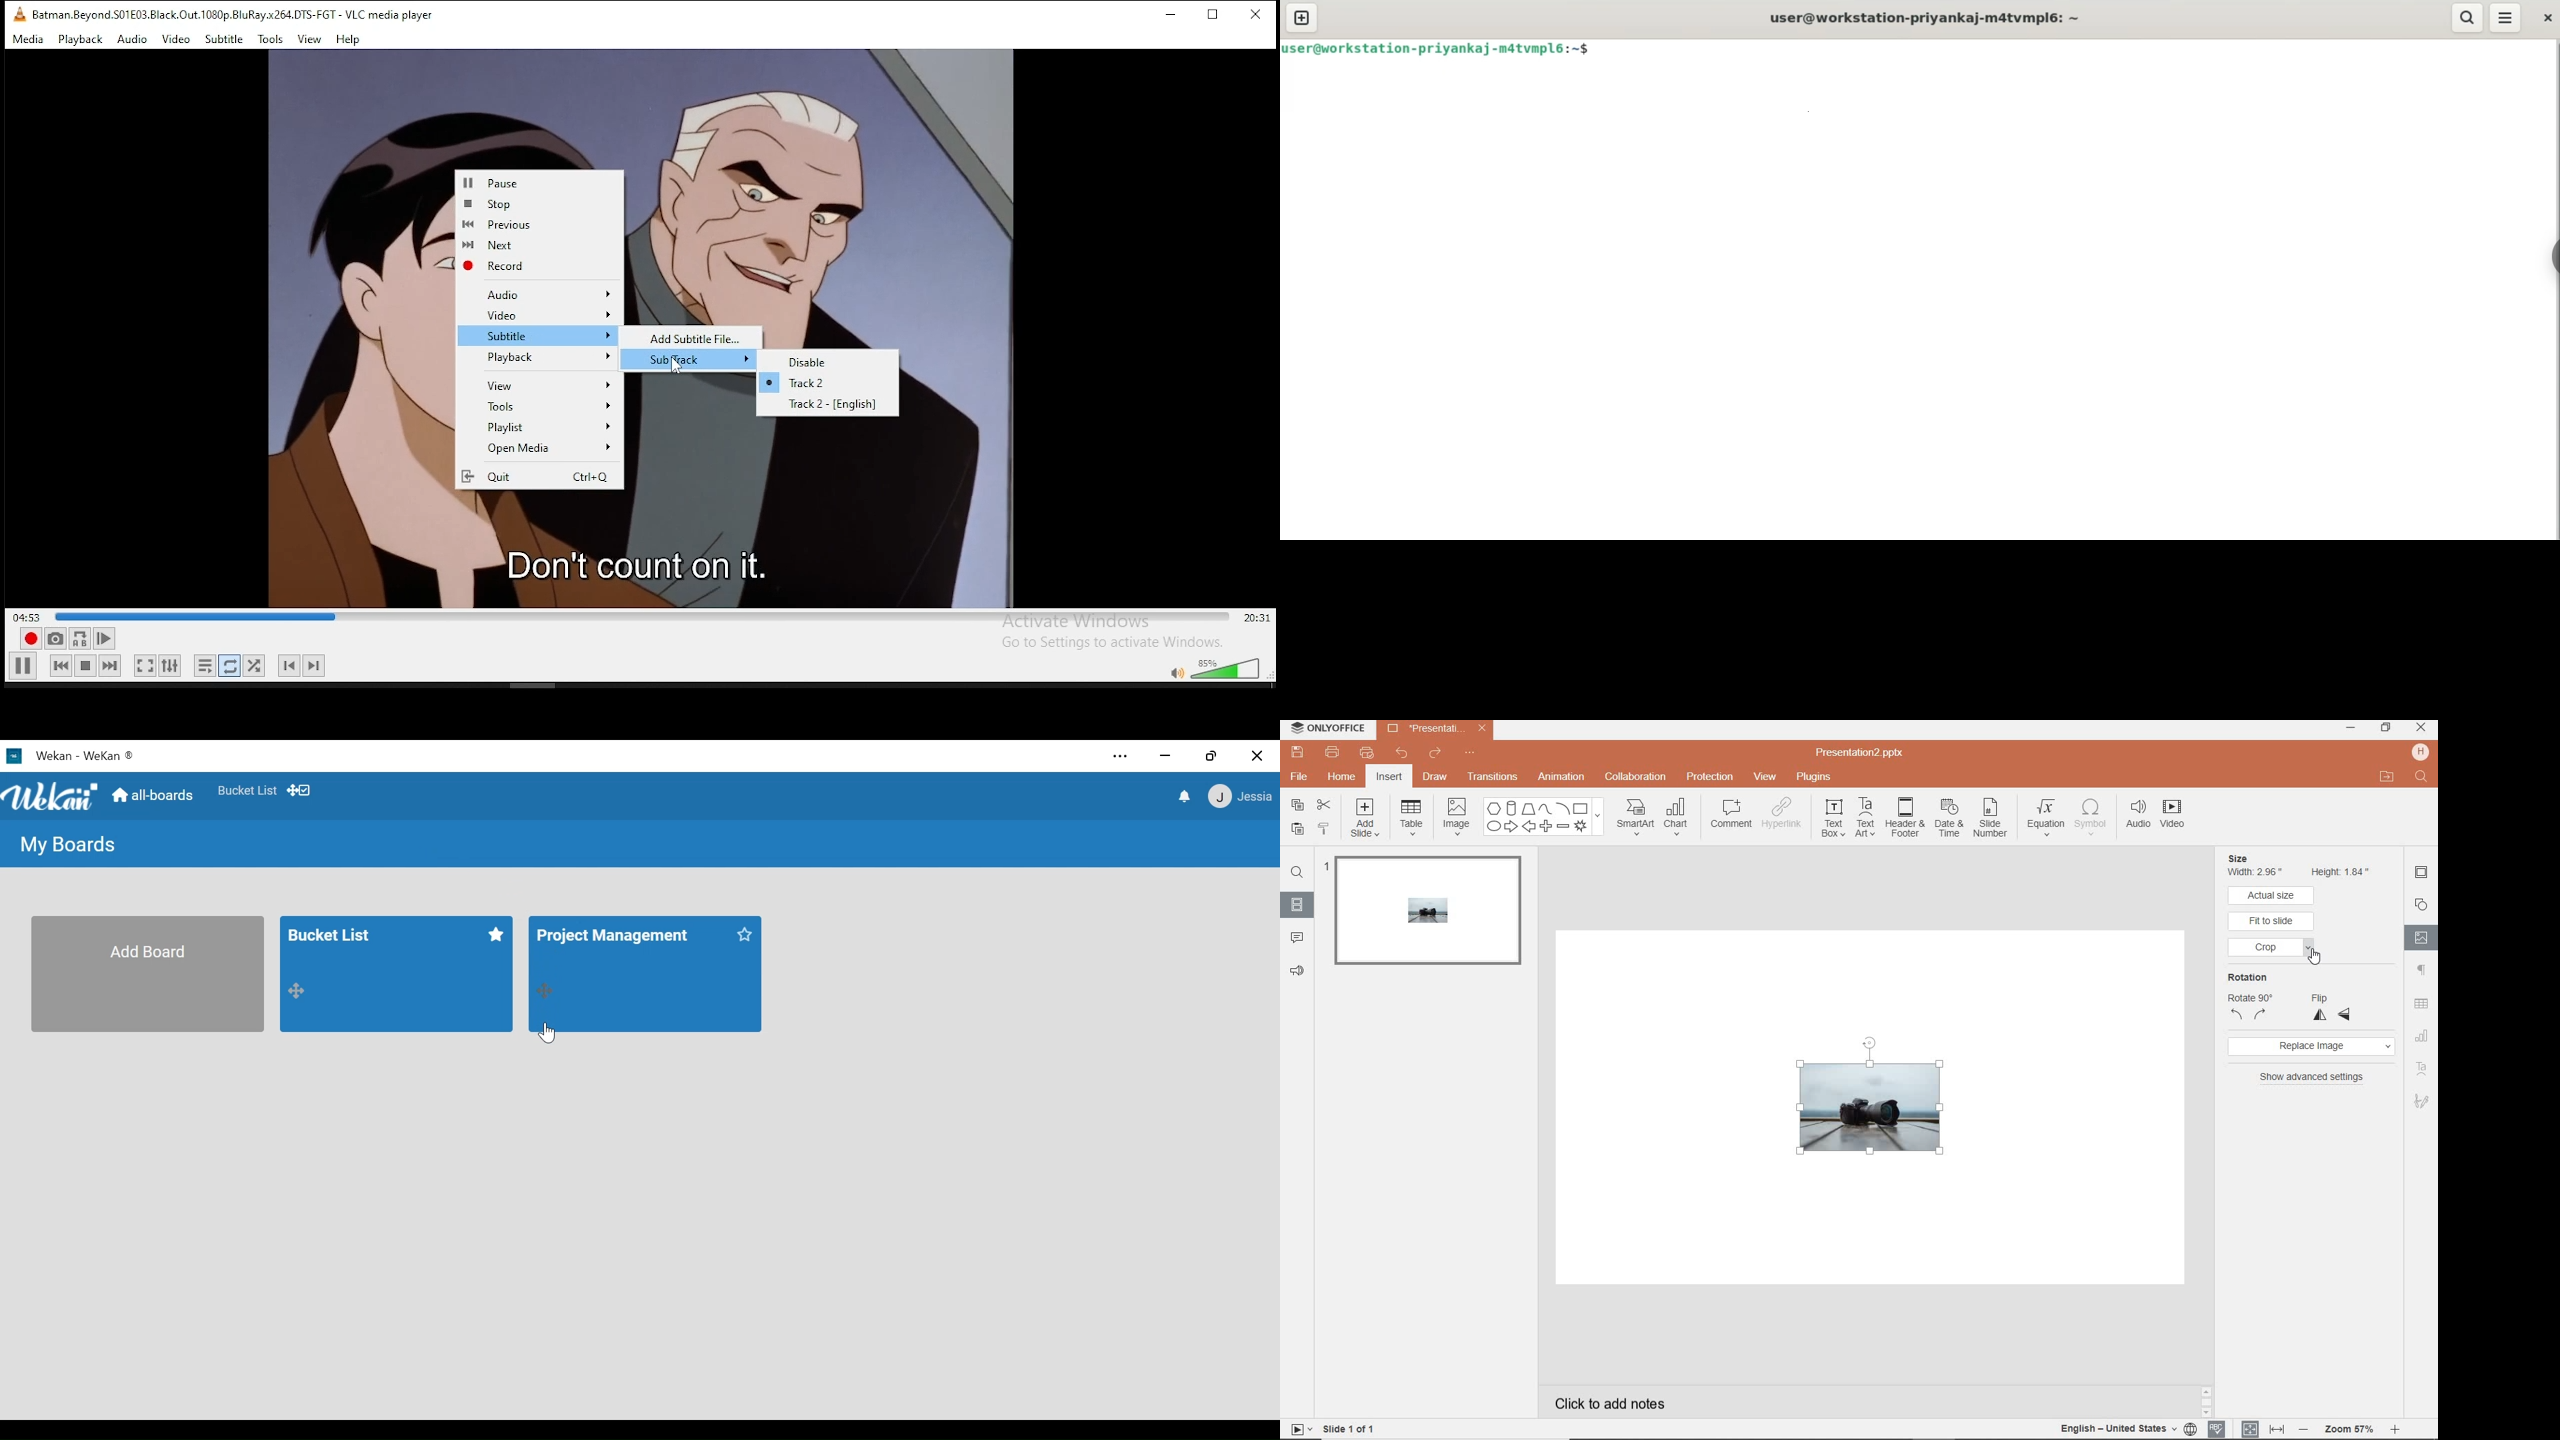  I want to click on print, so click(1333, 752).